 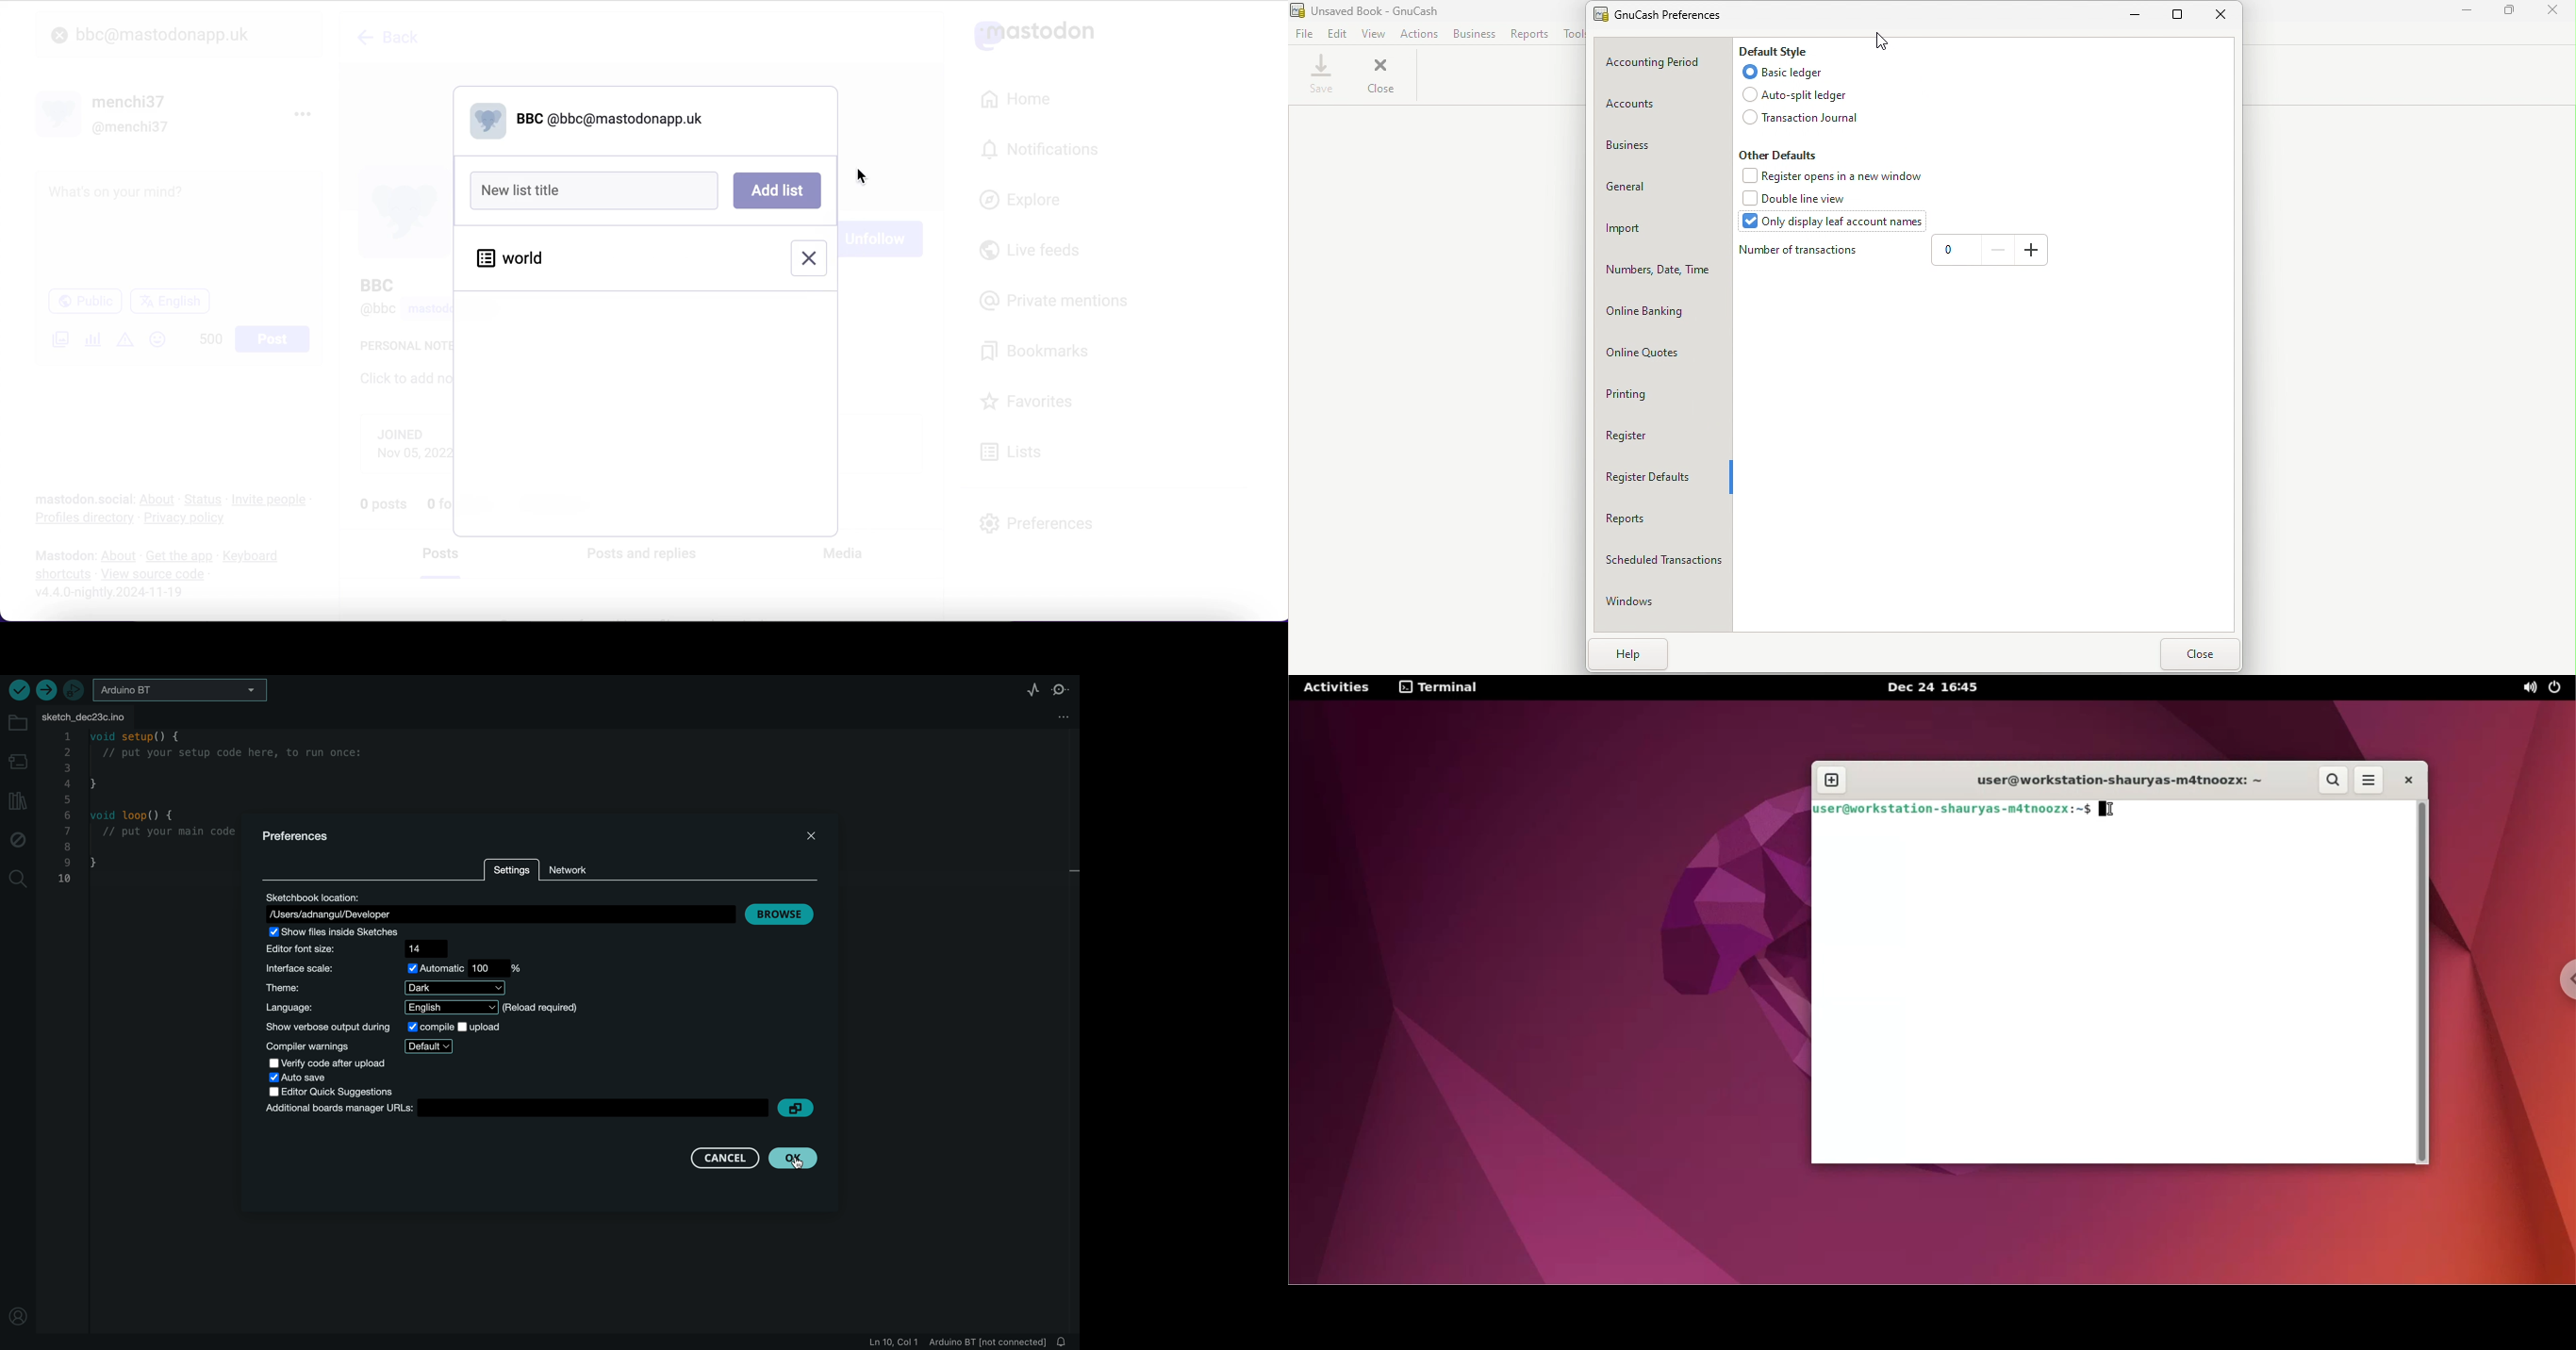 I want to click on debugger, so click(x=72, y=690).